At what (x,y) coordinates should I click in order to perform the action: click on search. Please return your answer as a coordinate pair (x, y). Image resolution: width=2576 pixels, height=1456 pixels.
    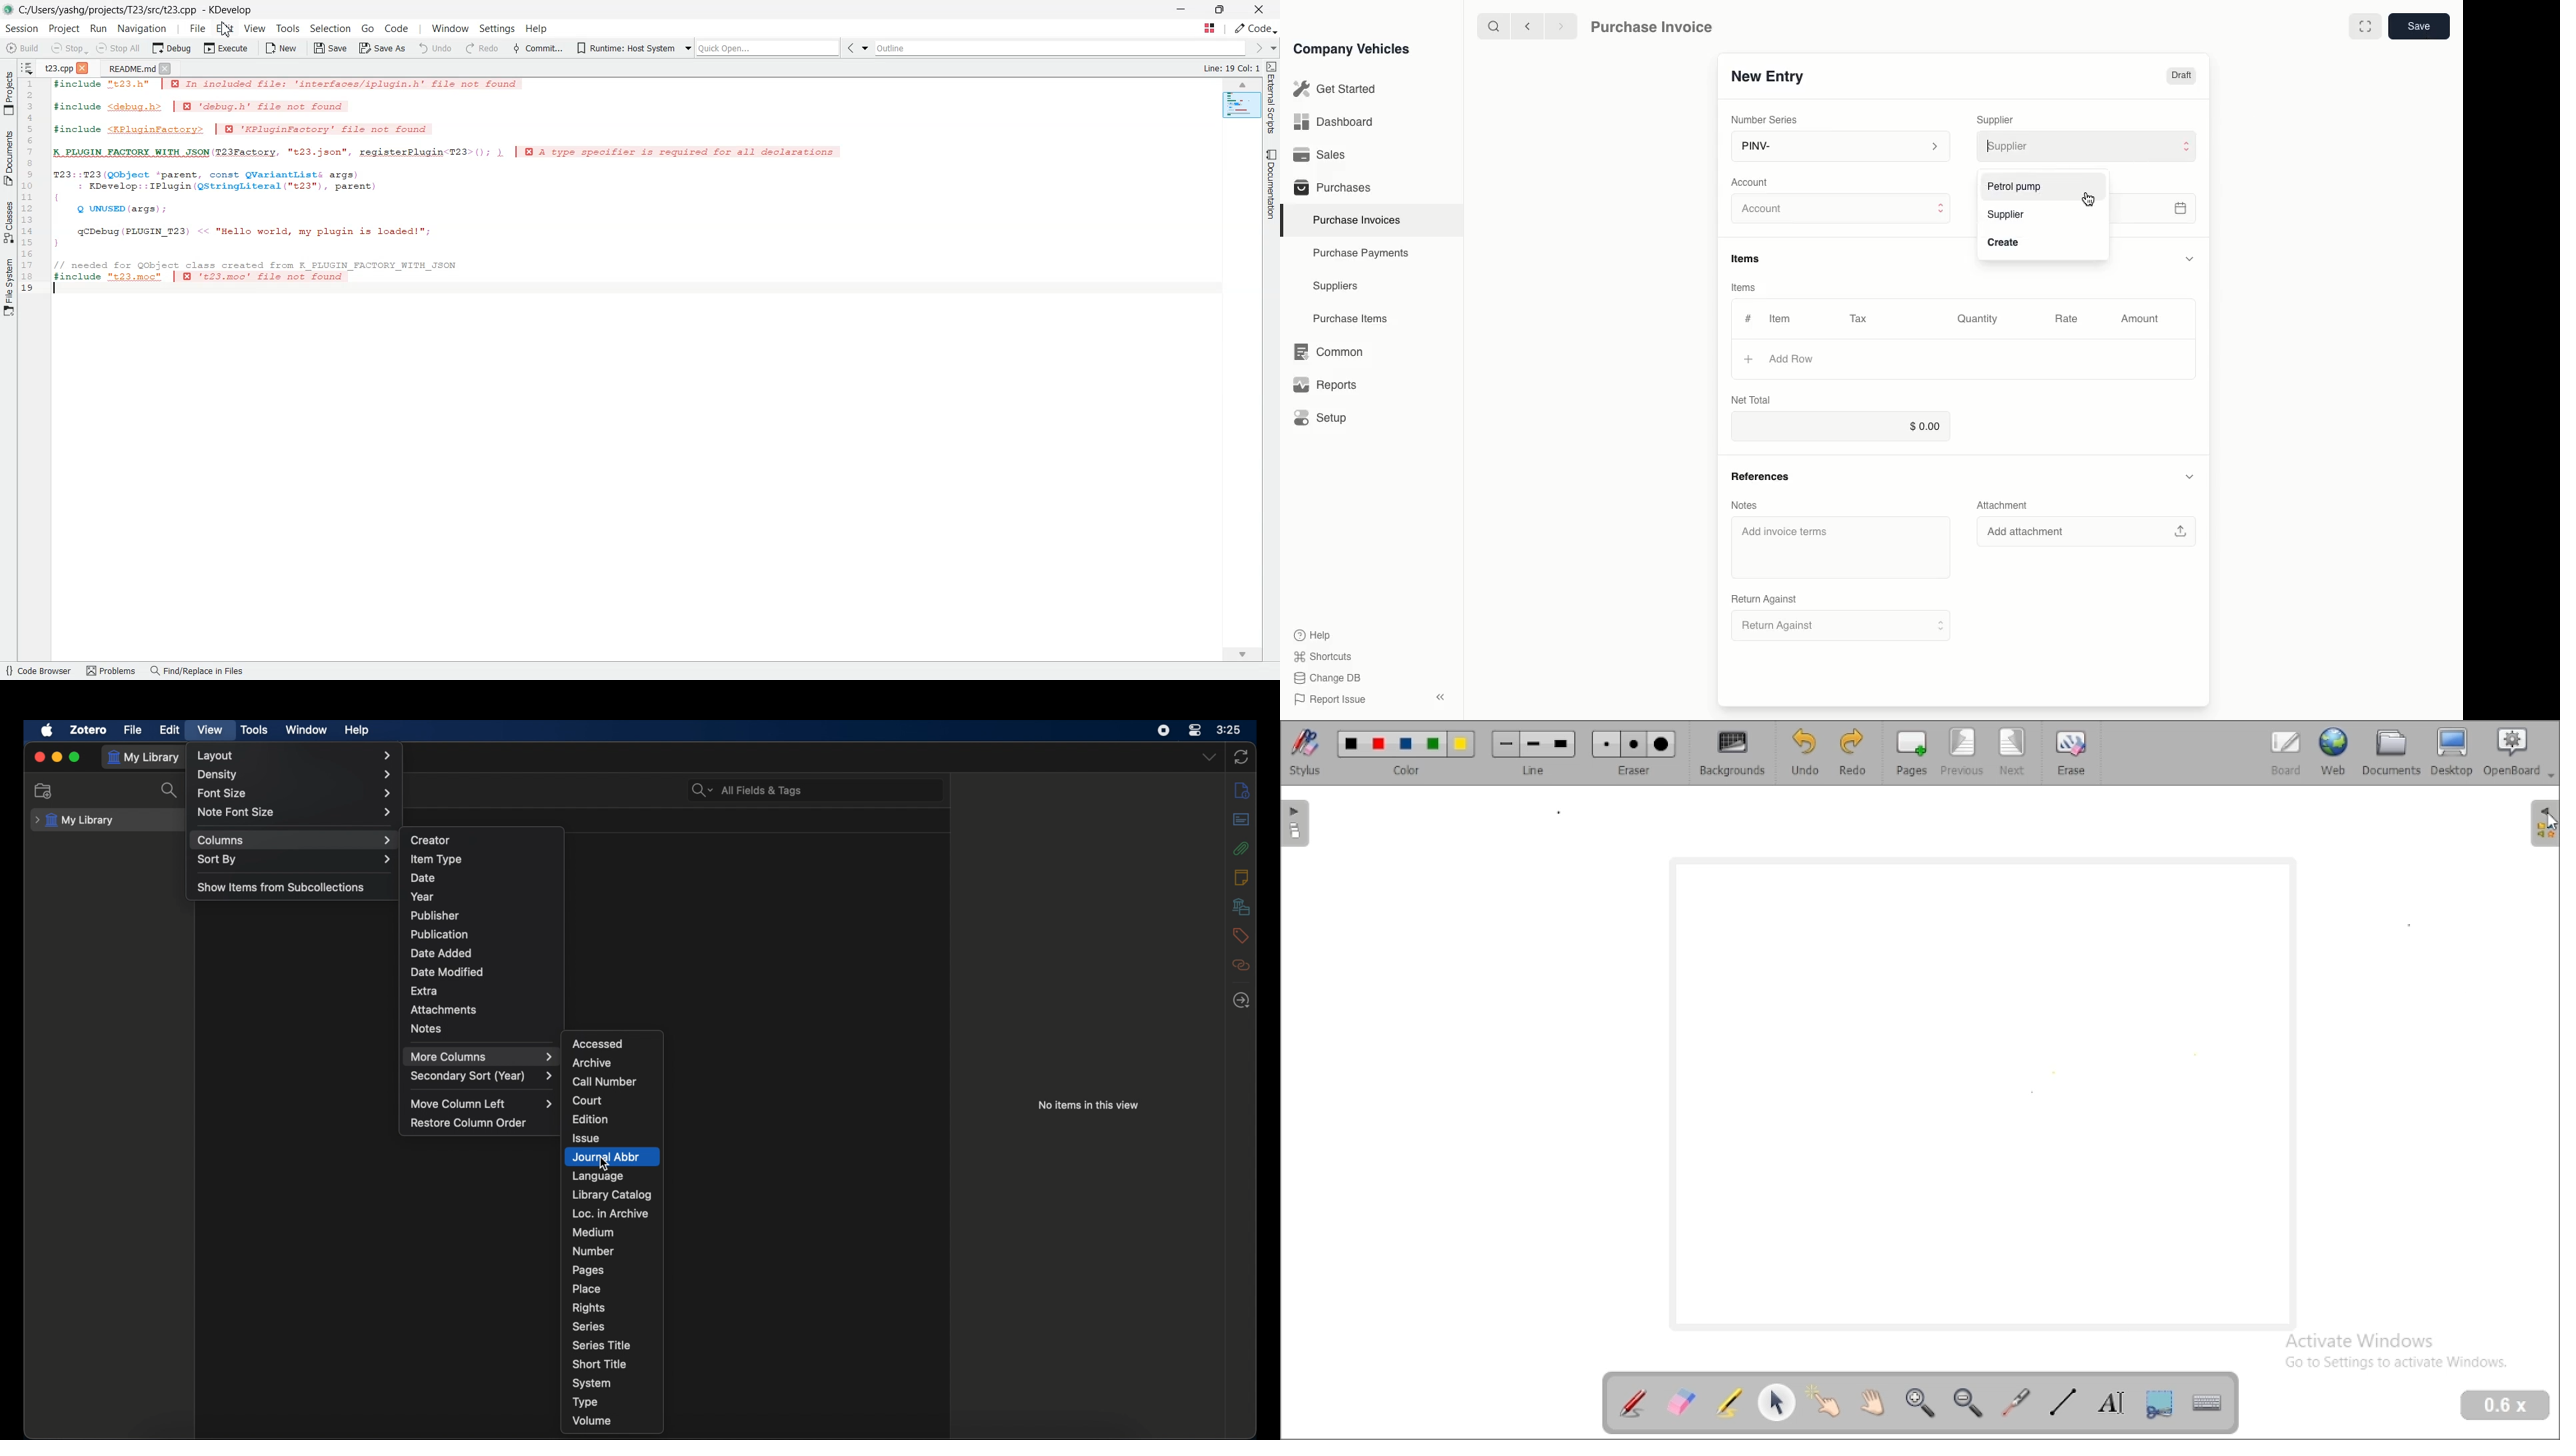
    Looking at the image, I should click on (171, 791).